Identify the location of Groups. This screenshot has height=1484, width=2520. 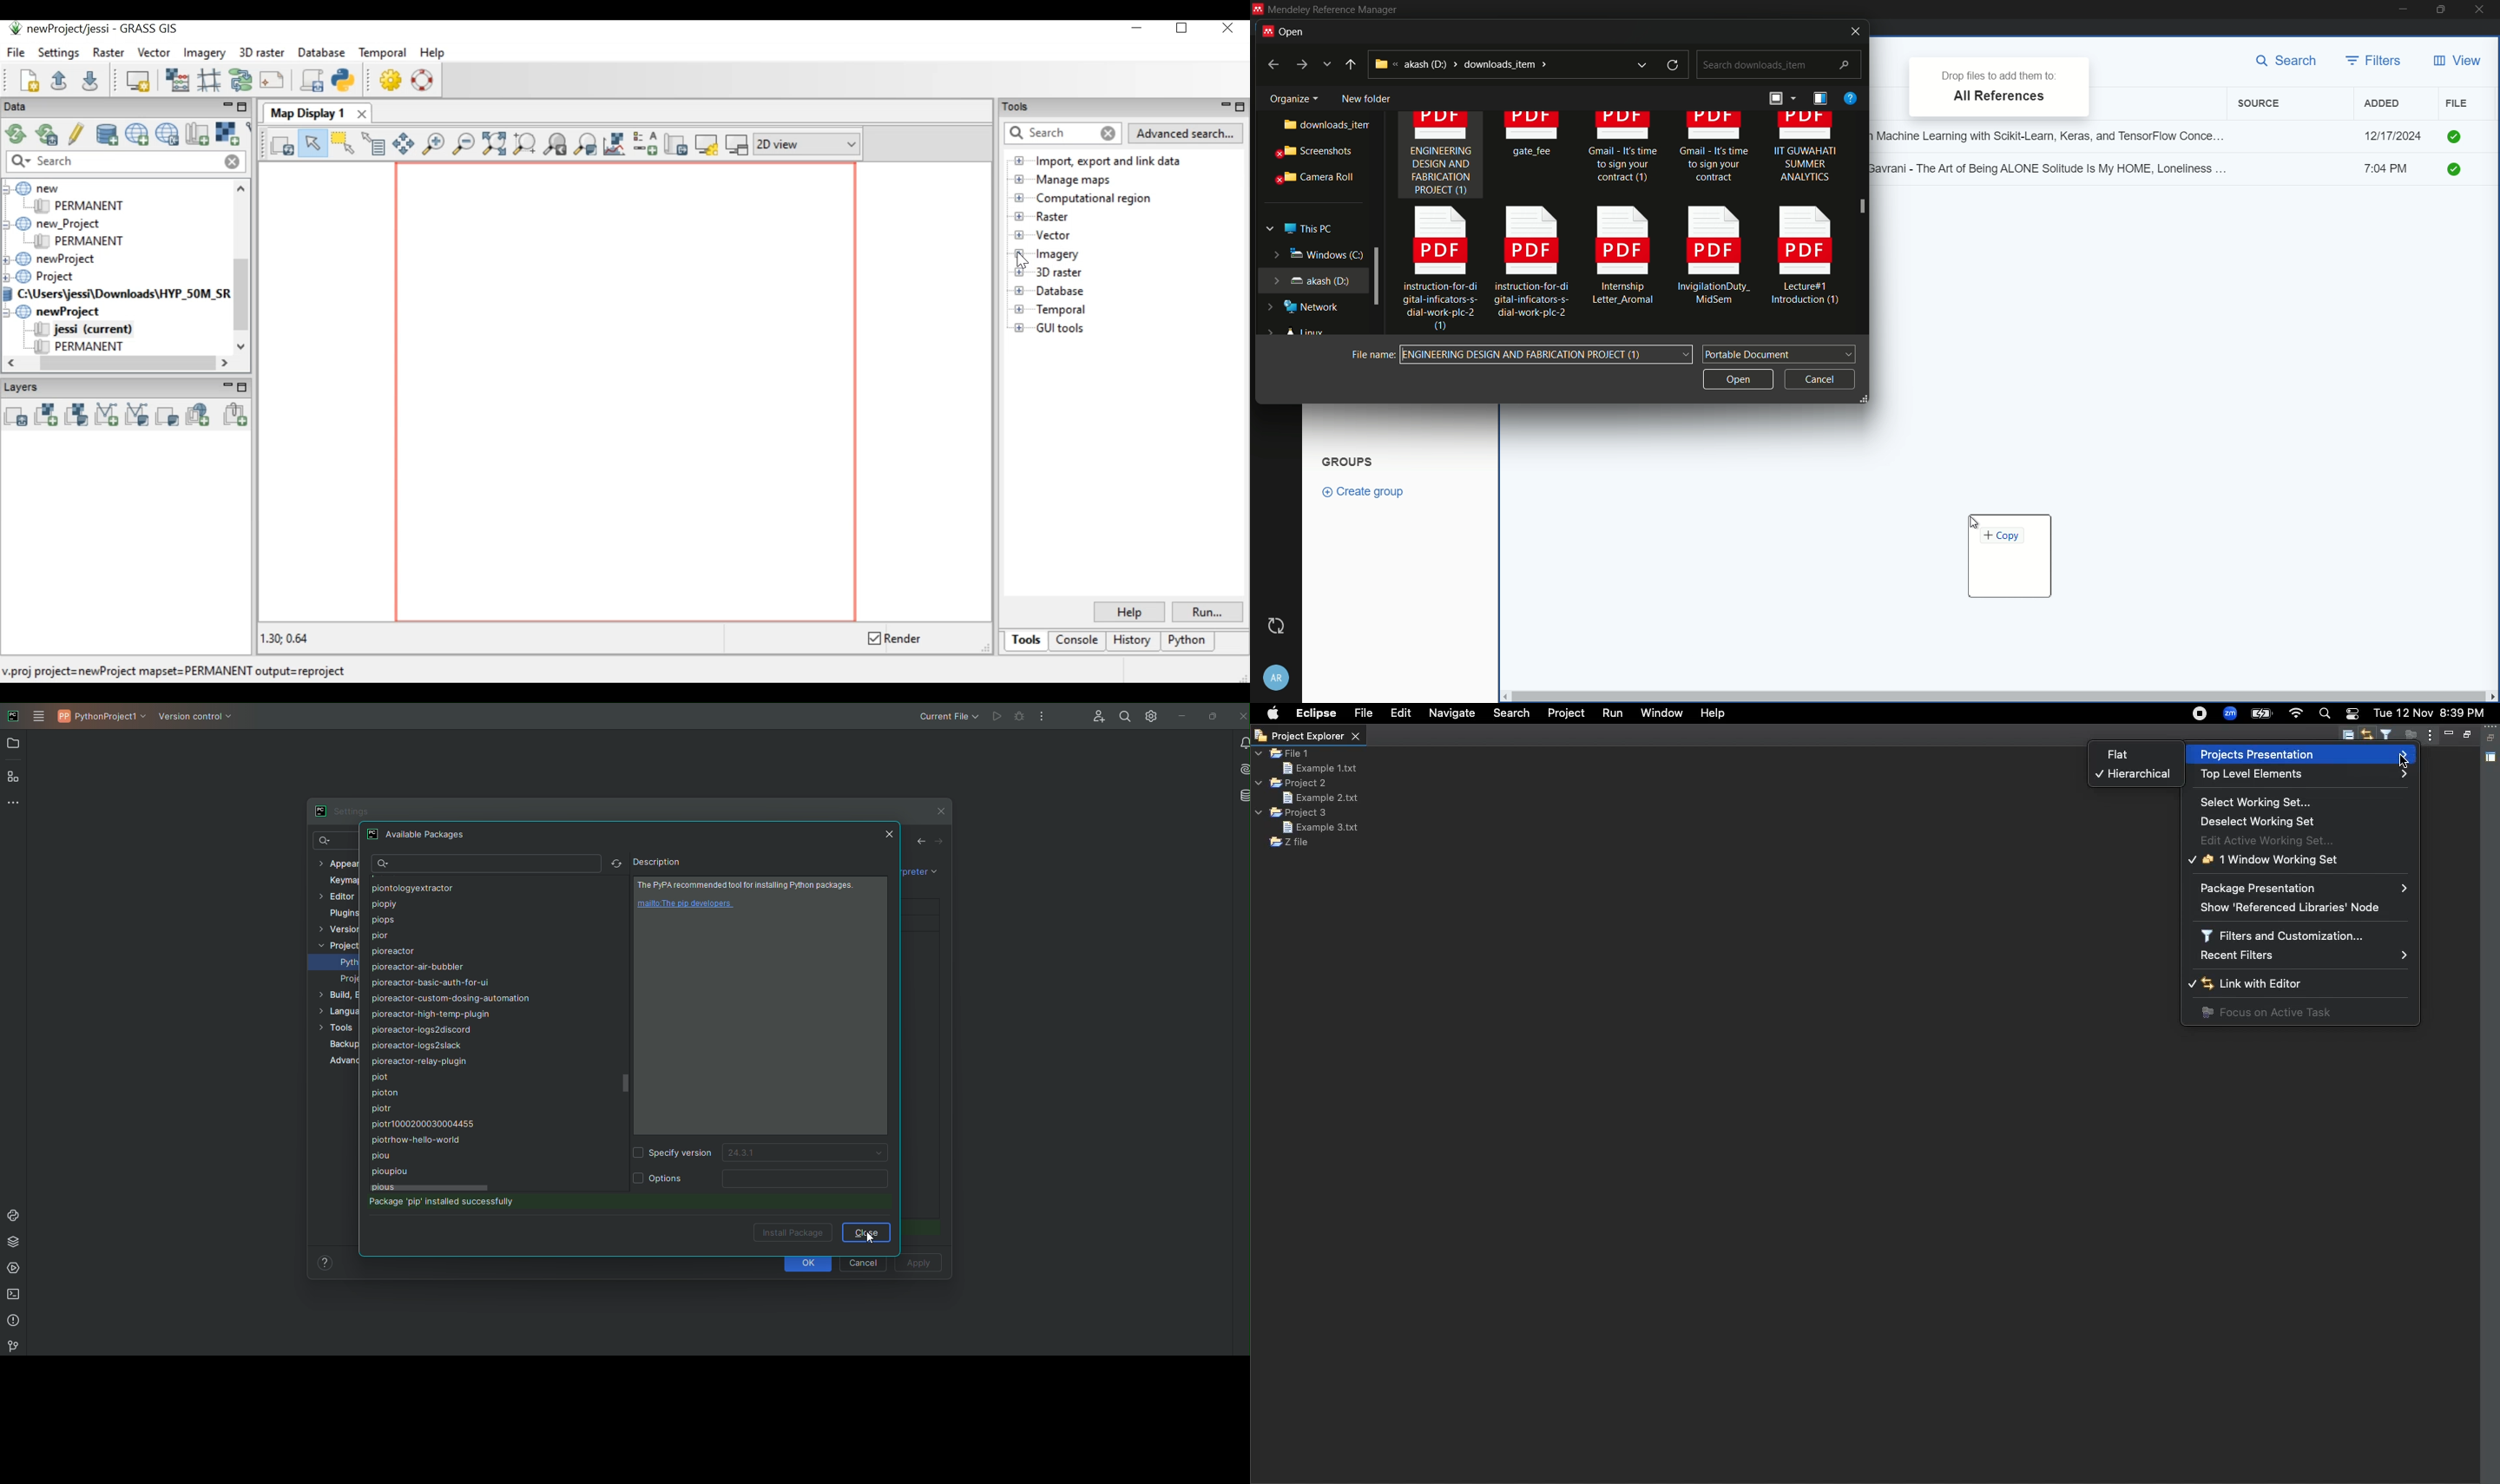
(1350, 460).